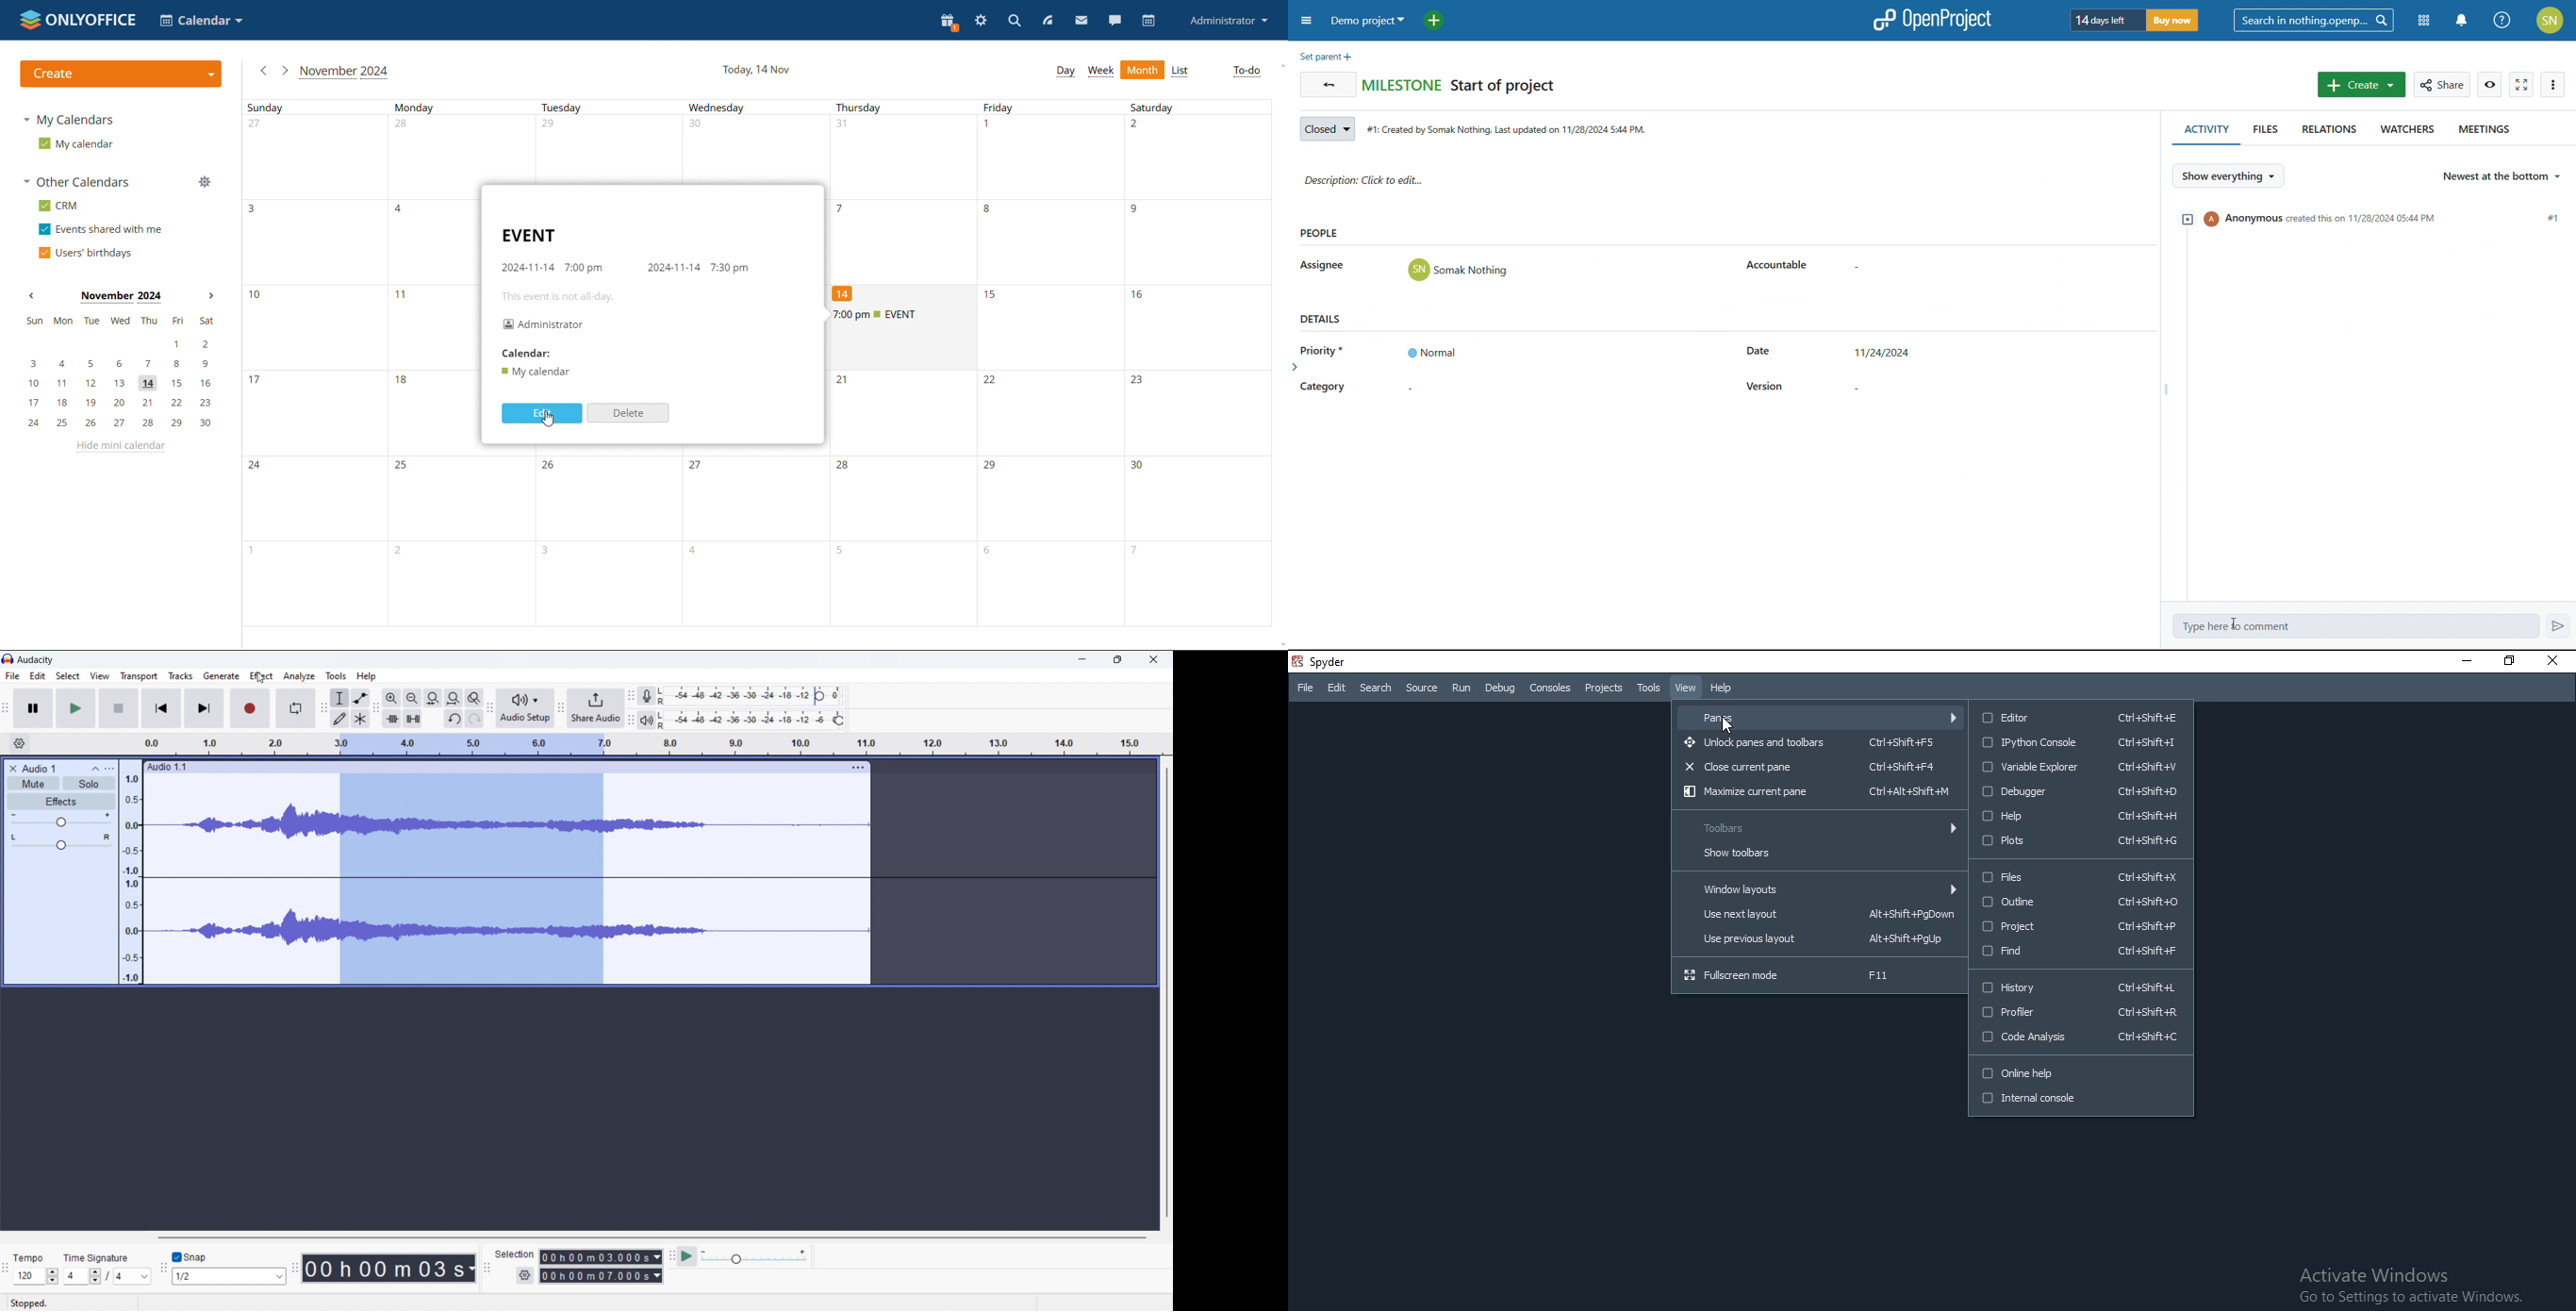  What do you see at coordinates (2080, 815) in the screenshot?
I see `Help` at bounding box center [2080, 815].